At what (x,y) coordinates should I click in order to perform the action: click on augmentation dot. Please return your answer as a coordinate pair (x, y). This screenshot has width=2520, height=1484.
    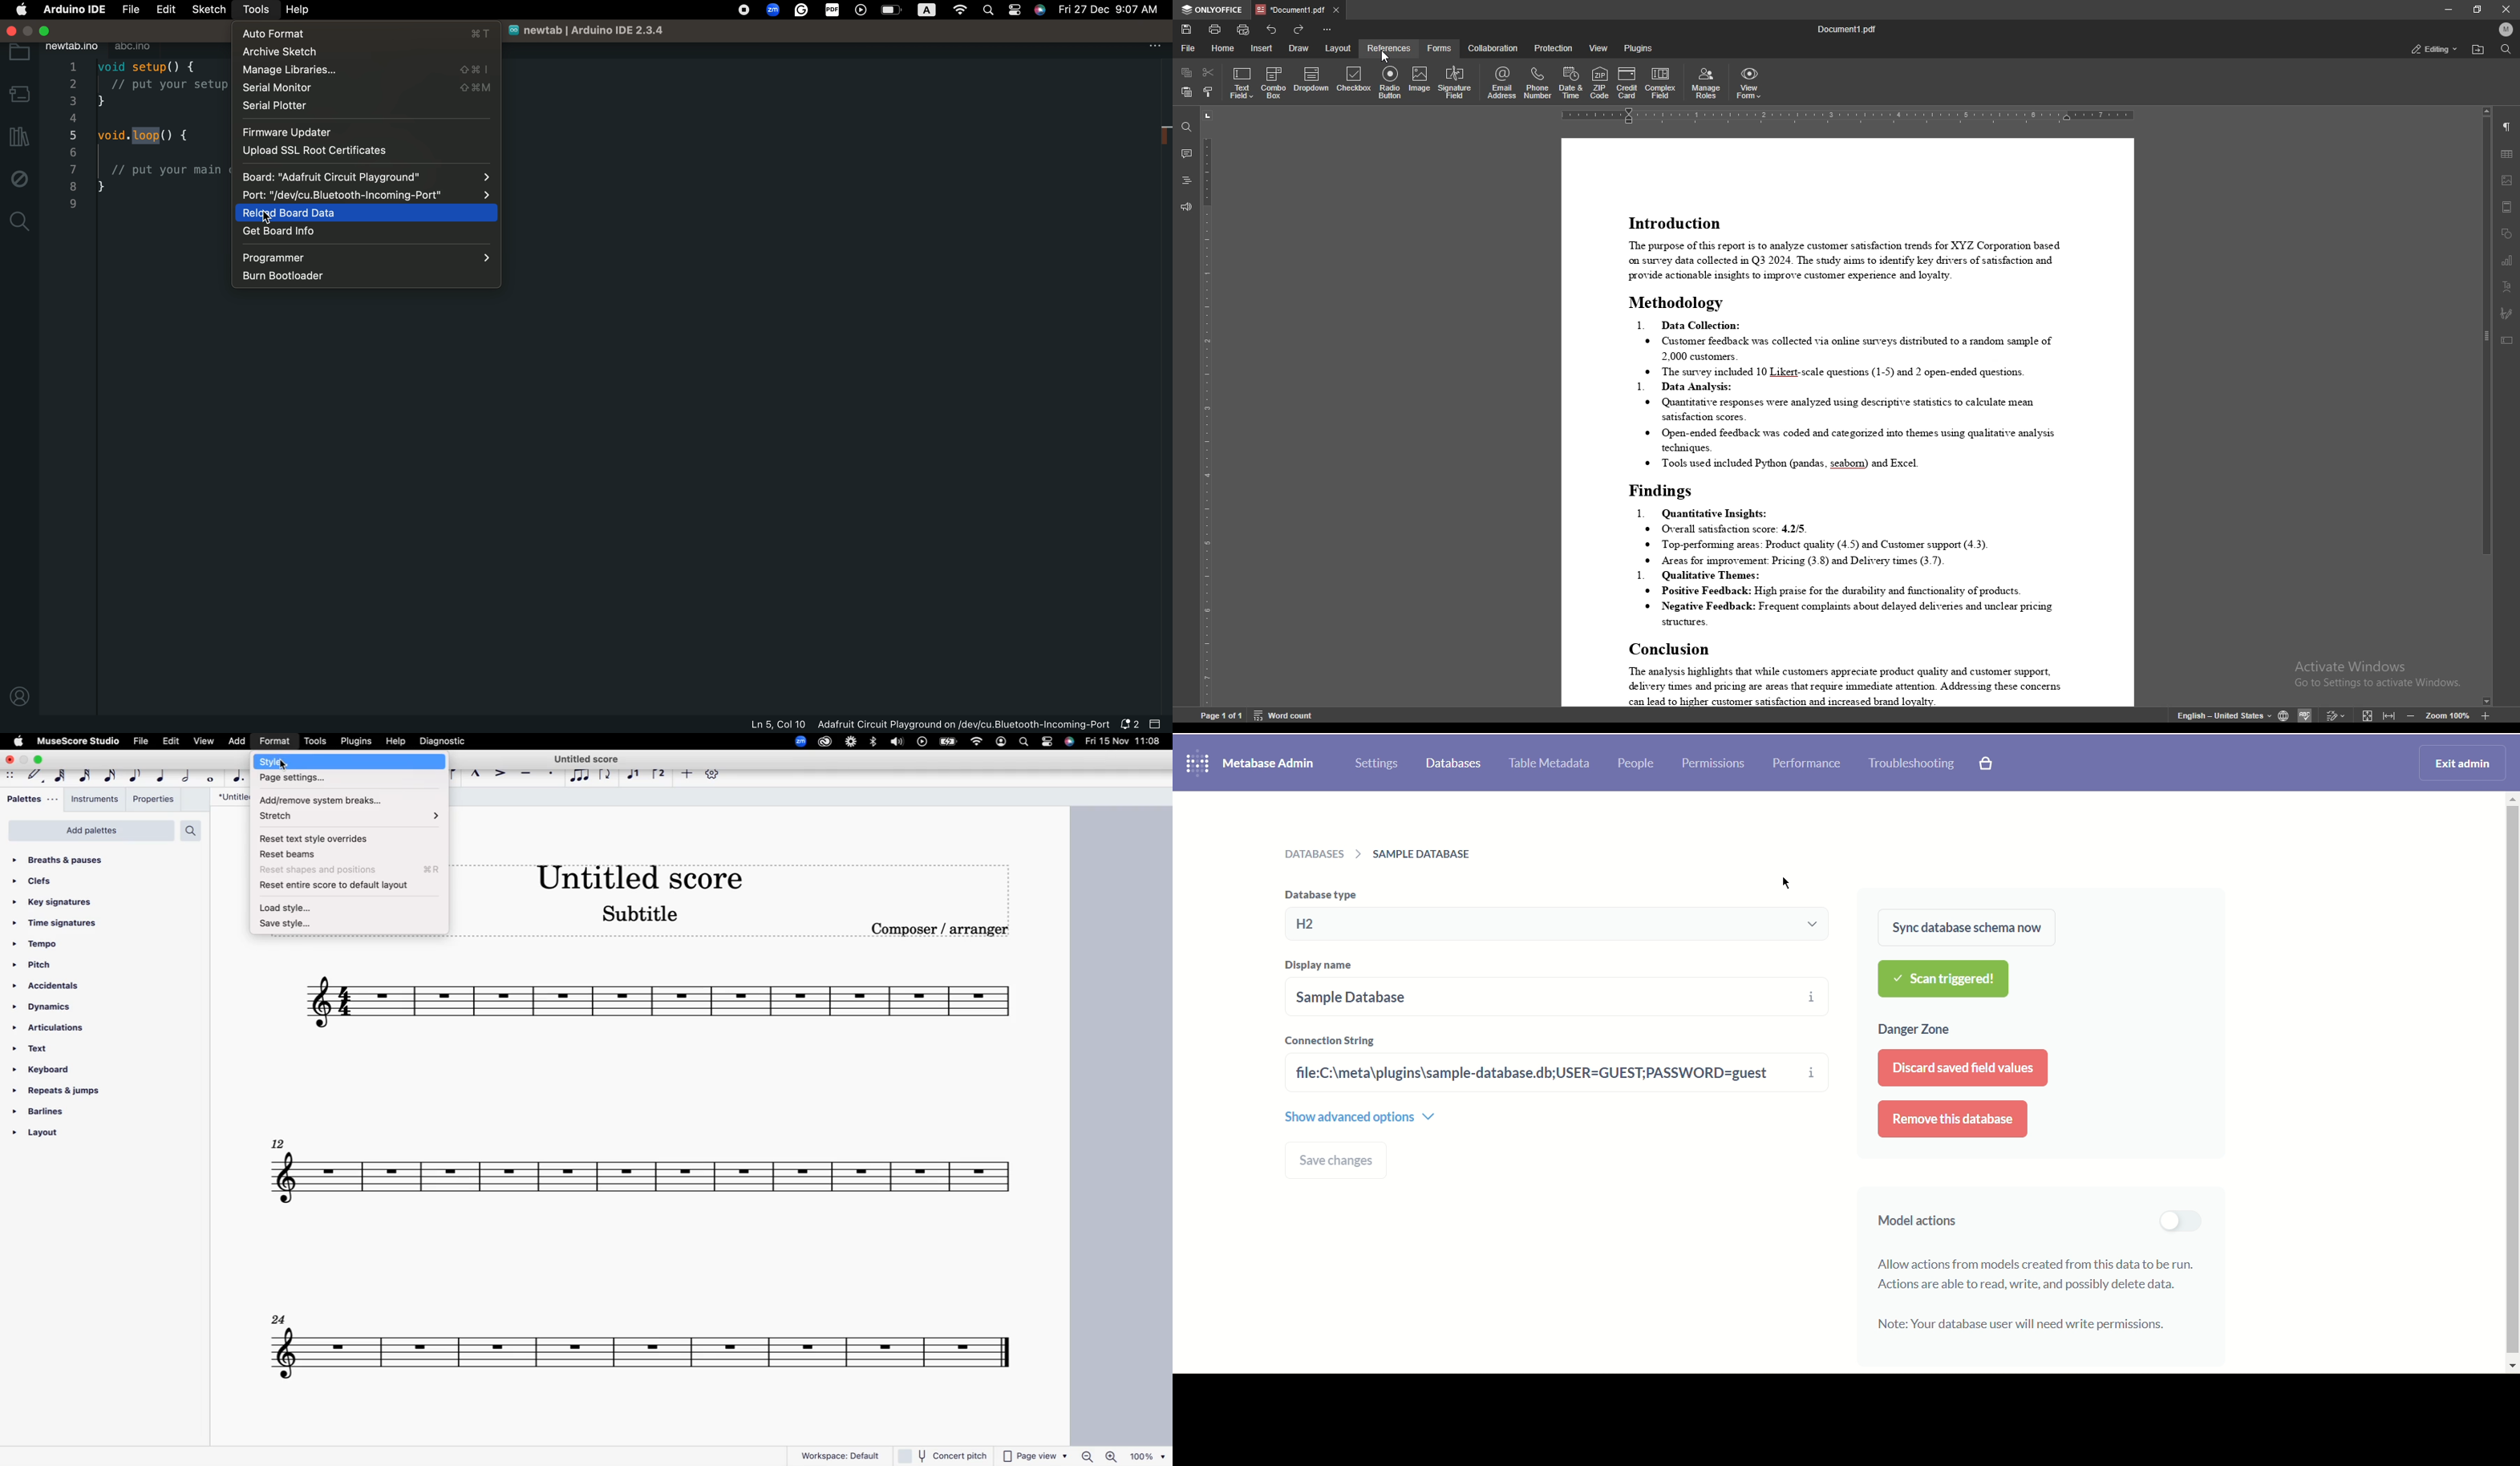
    Looking at the image, I should click on (239, 775).